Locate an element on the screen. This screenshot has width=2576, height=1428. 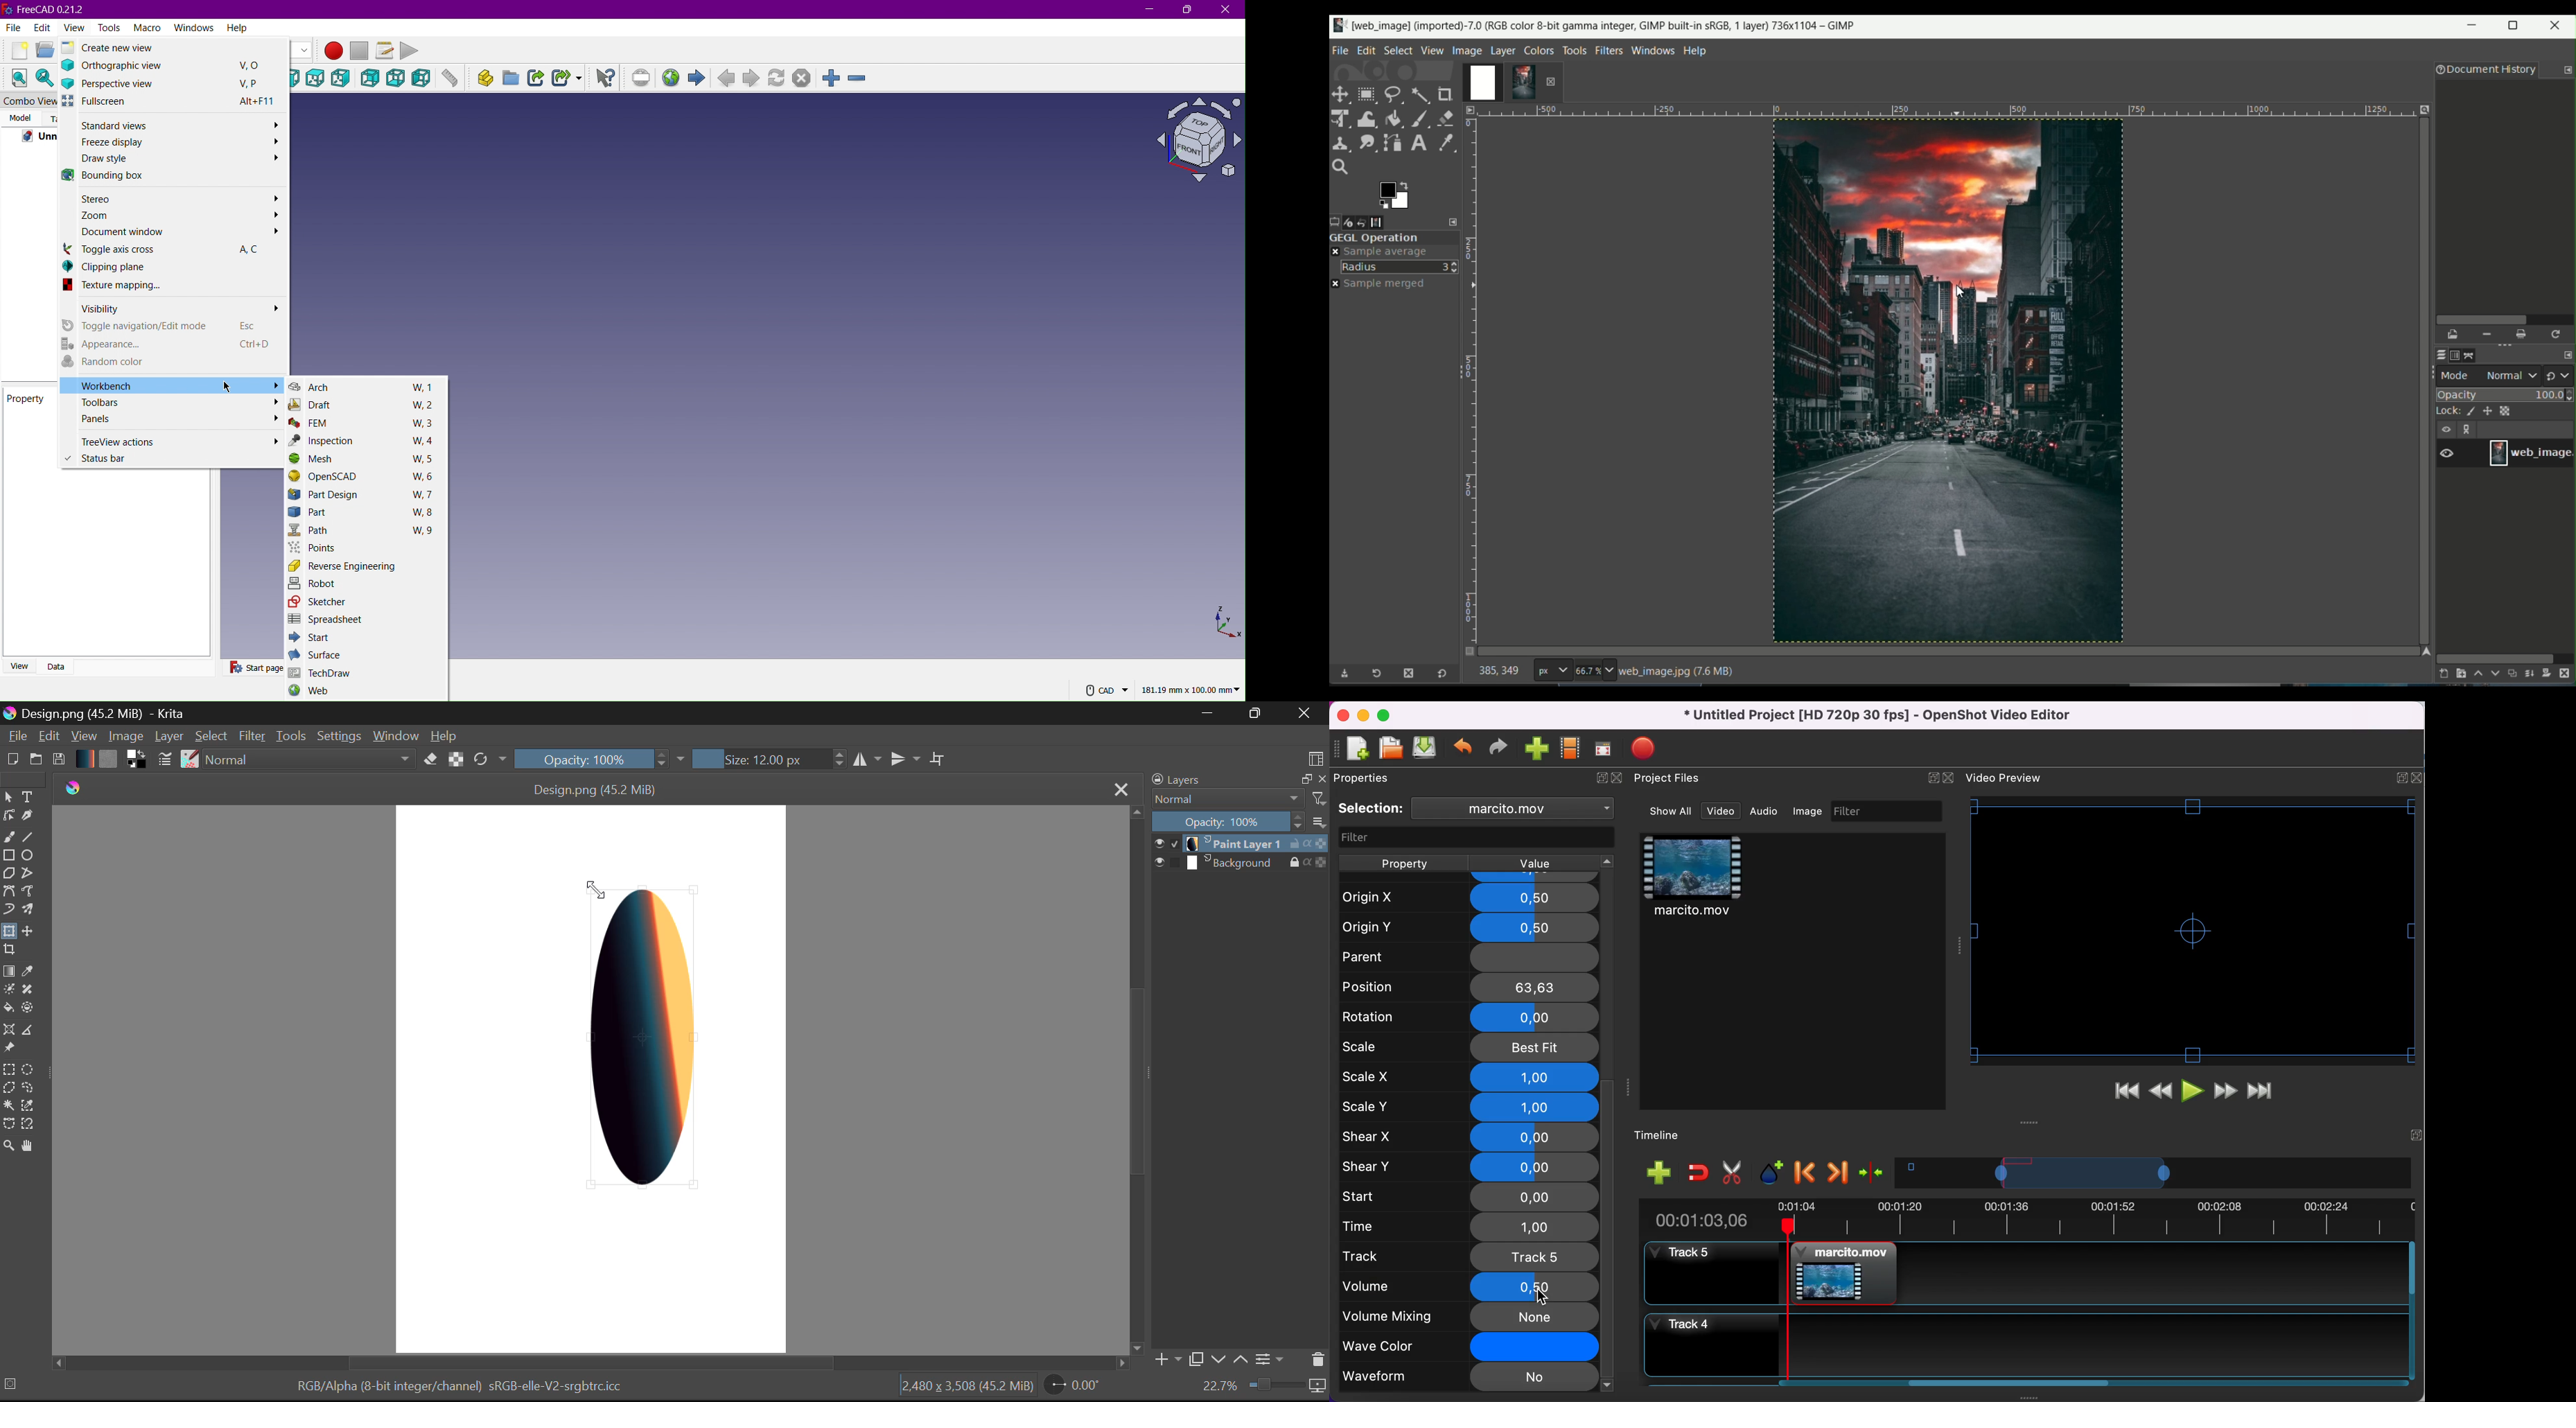
Start page is located at coordinates (697, 79).